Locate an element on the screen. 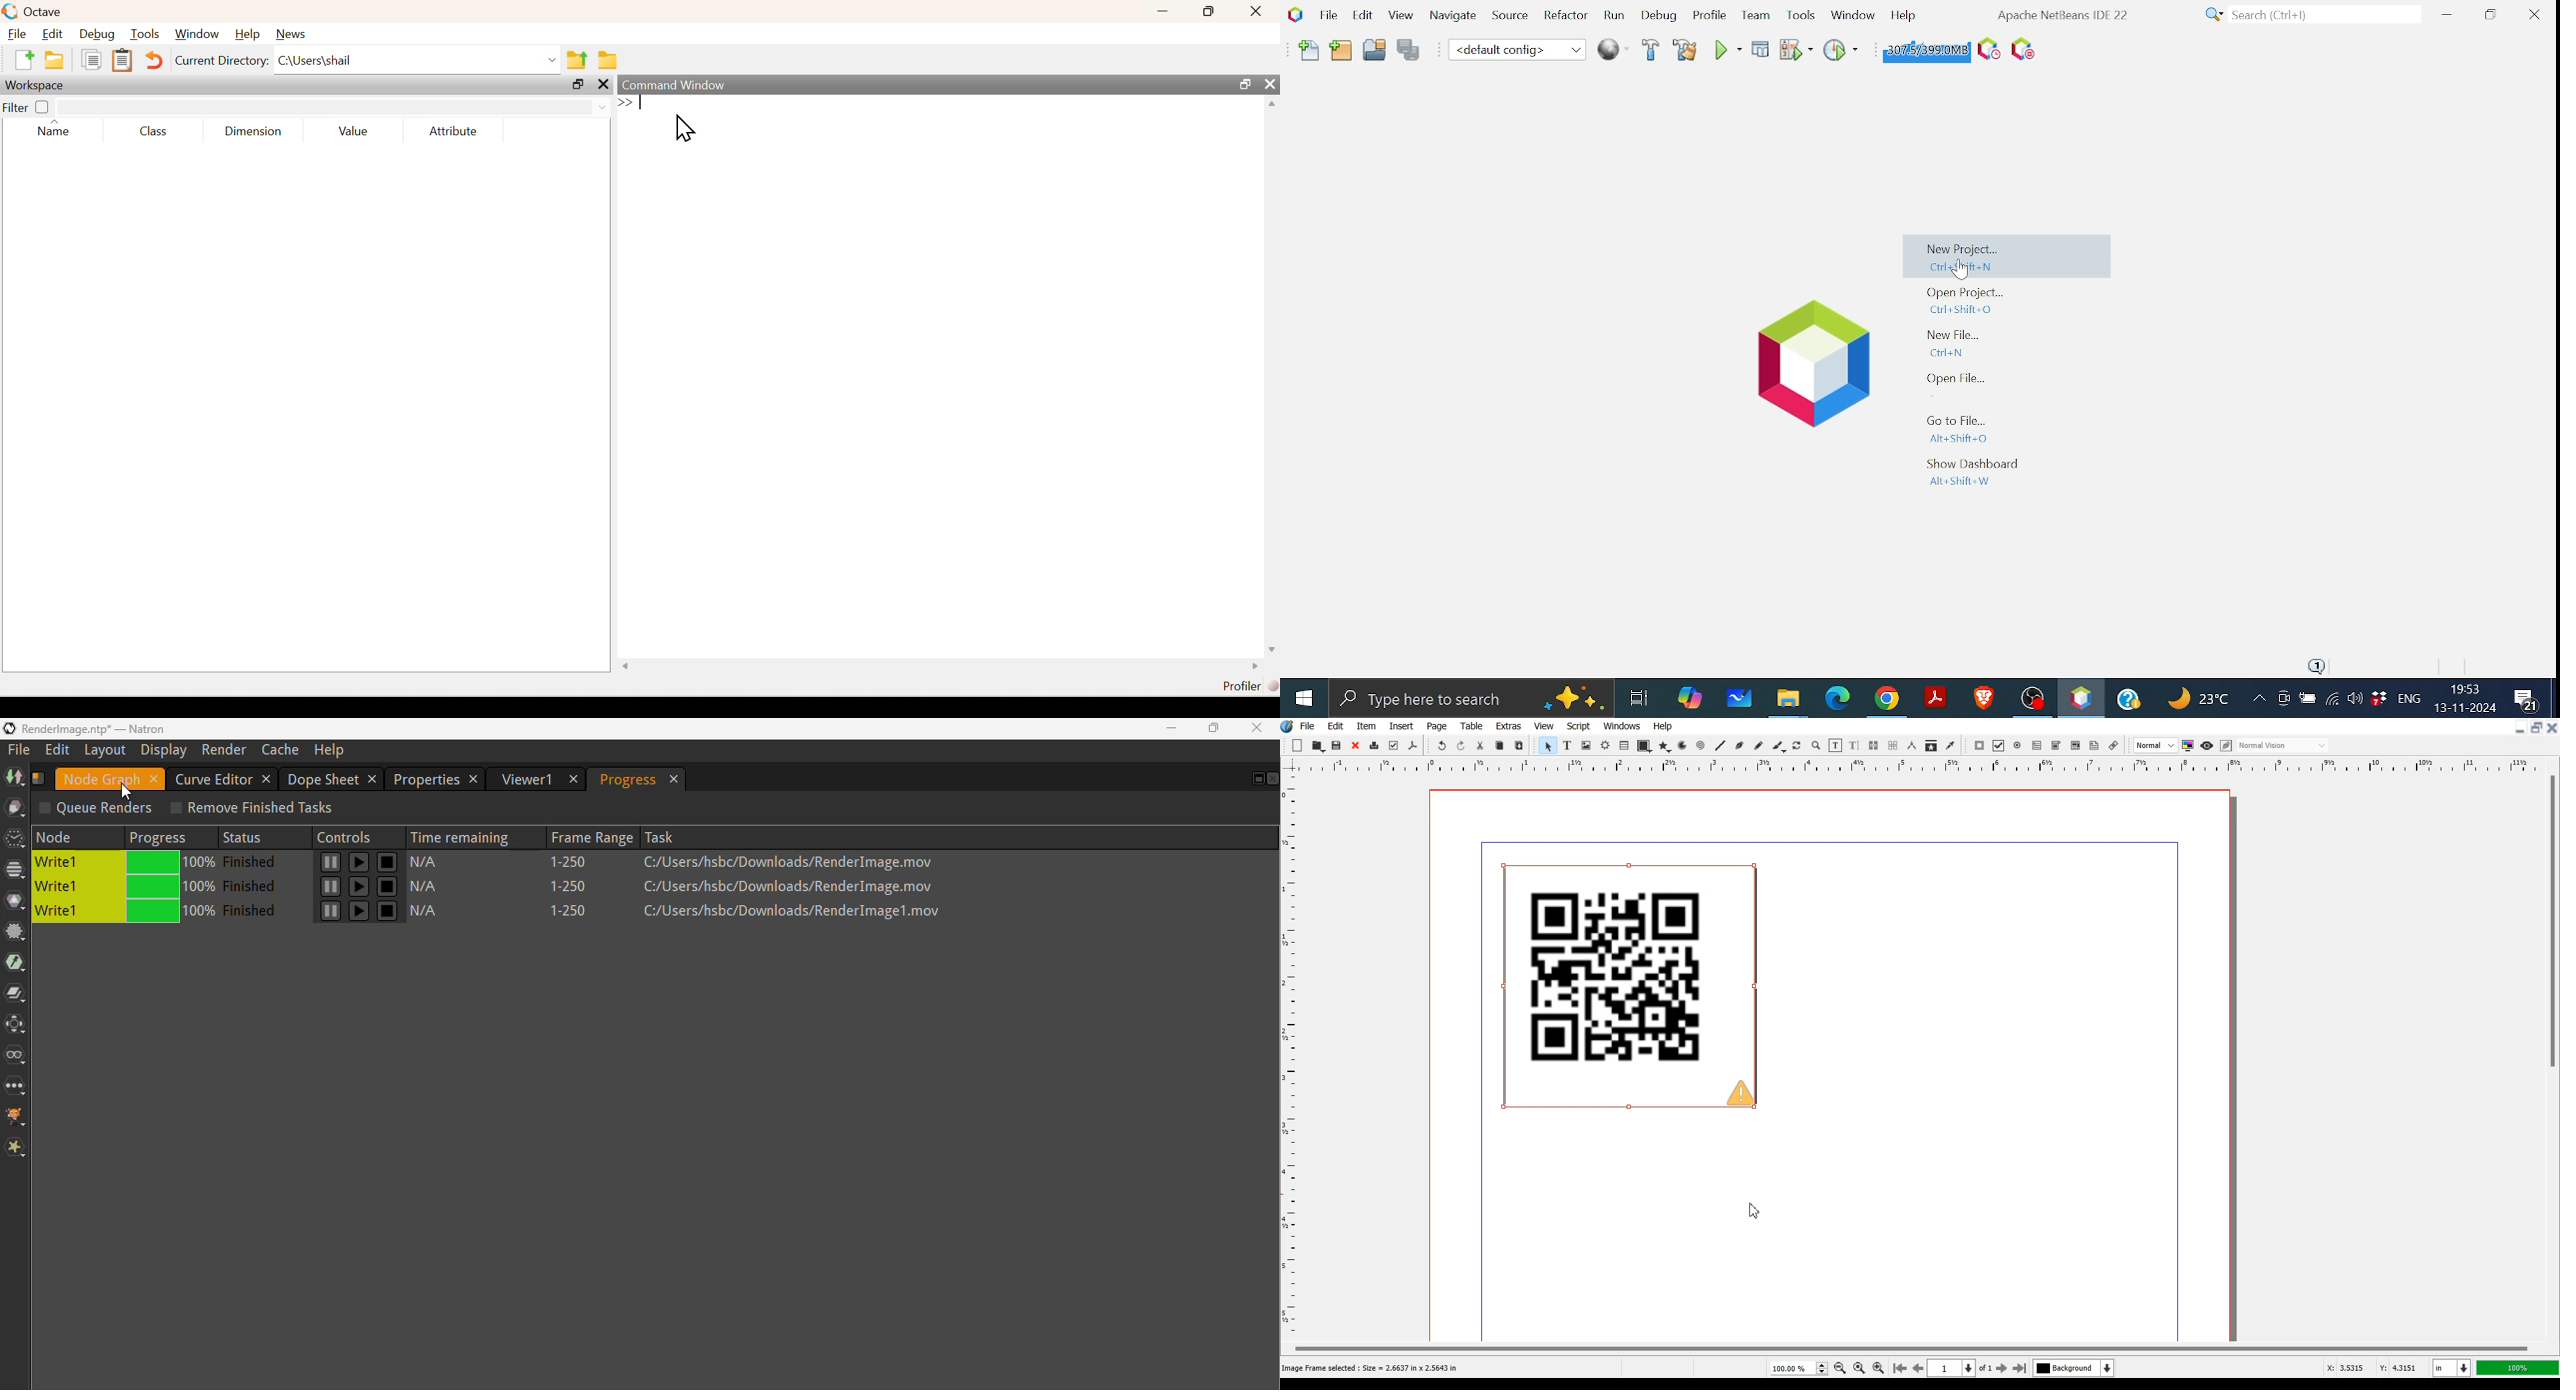 This screenshot has width=2576, height=1400. Select Zoom Level is located at coordinates (1799, 1367).